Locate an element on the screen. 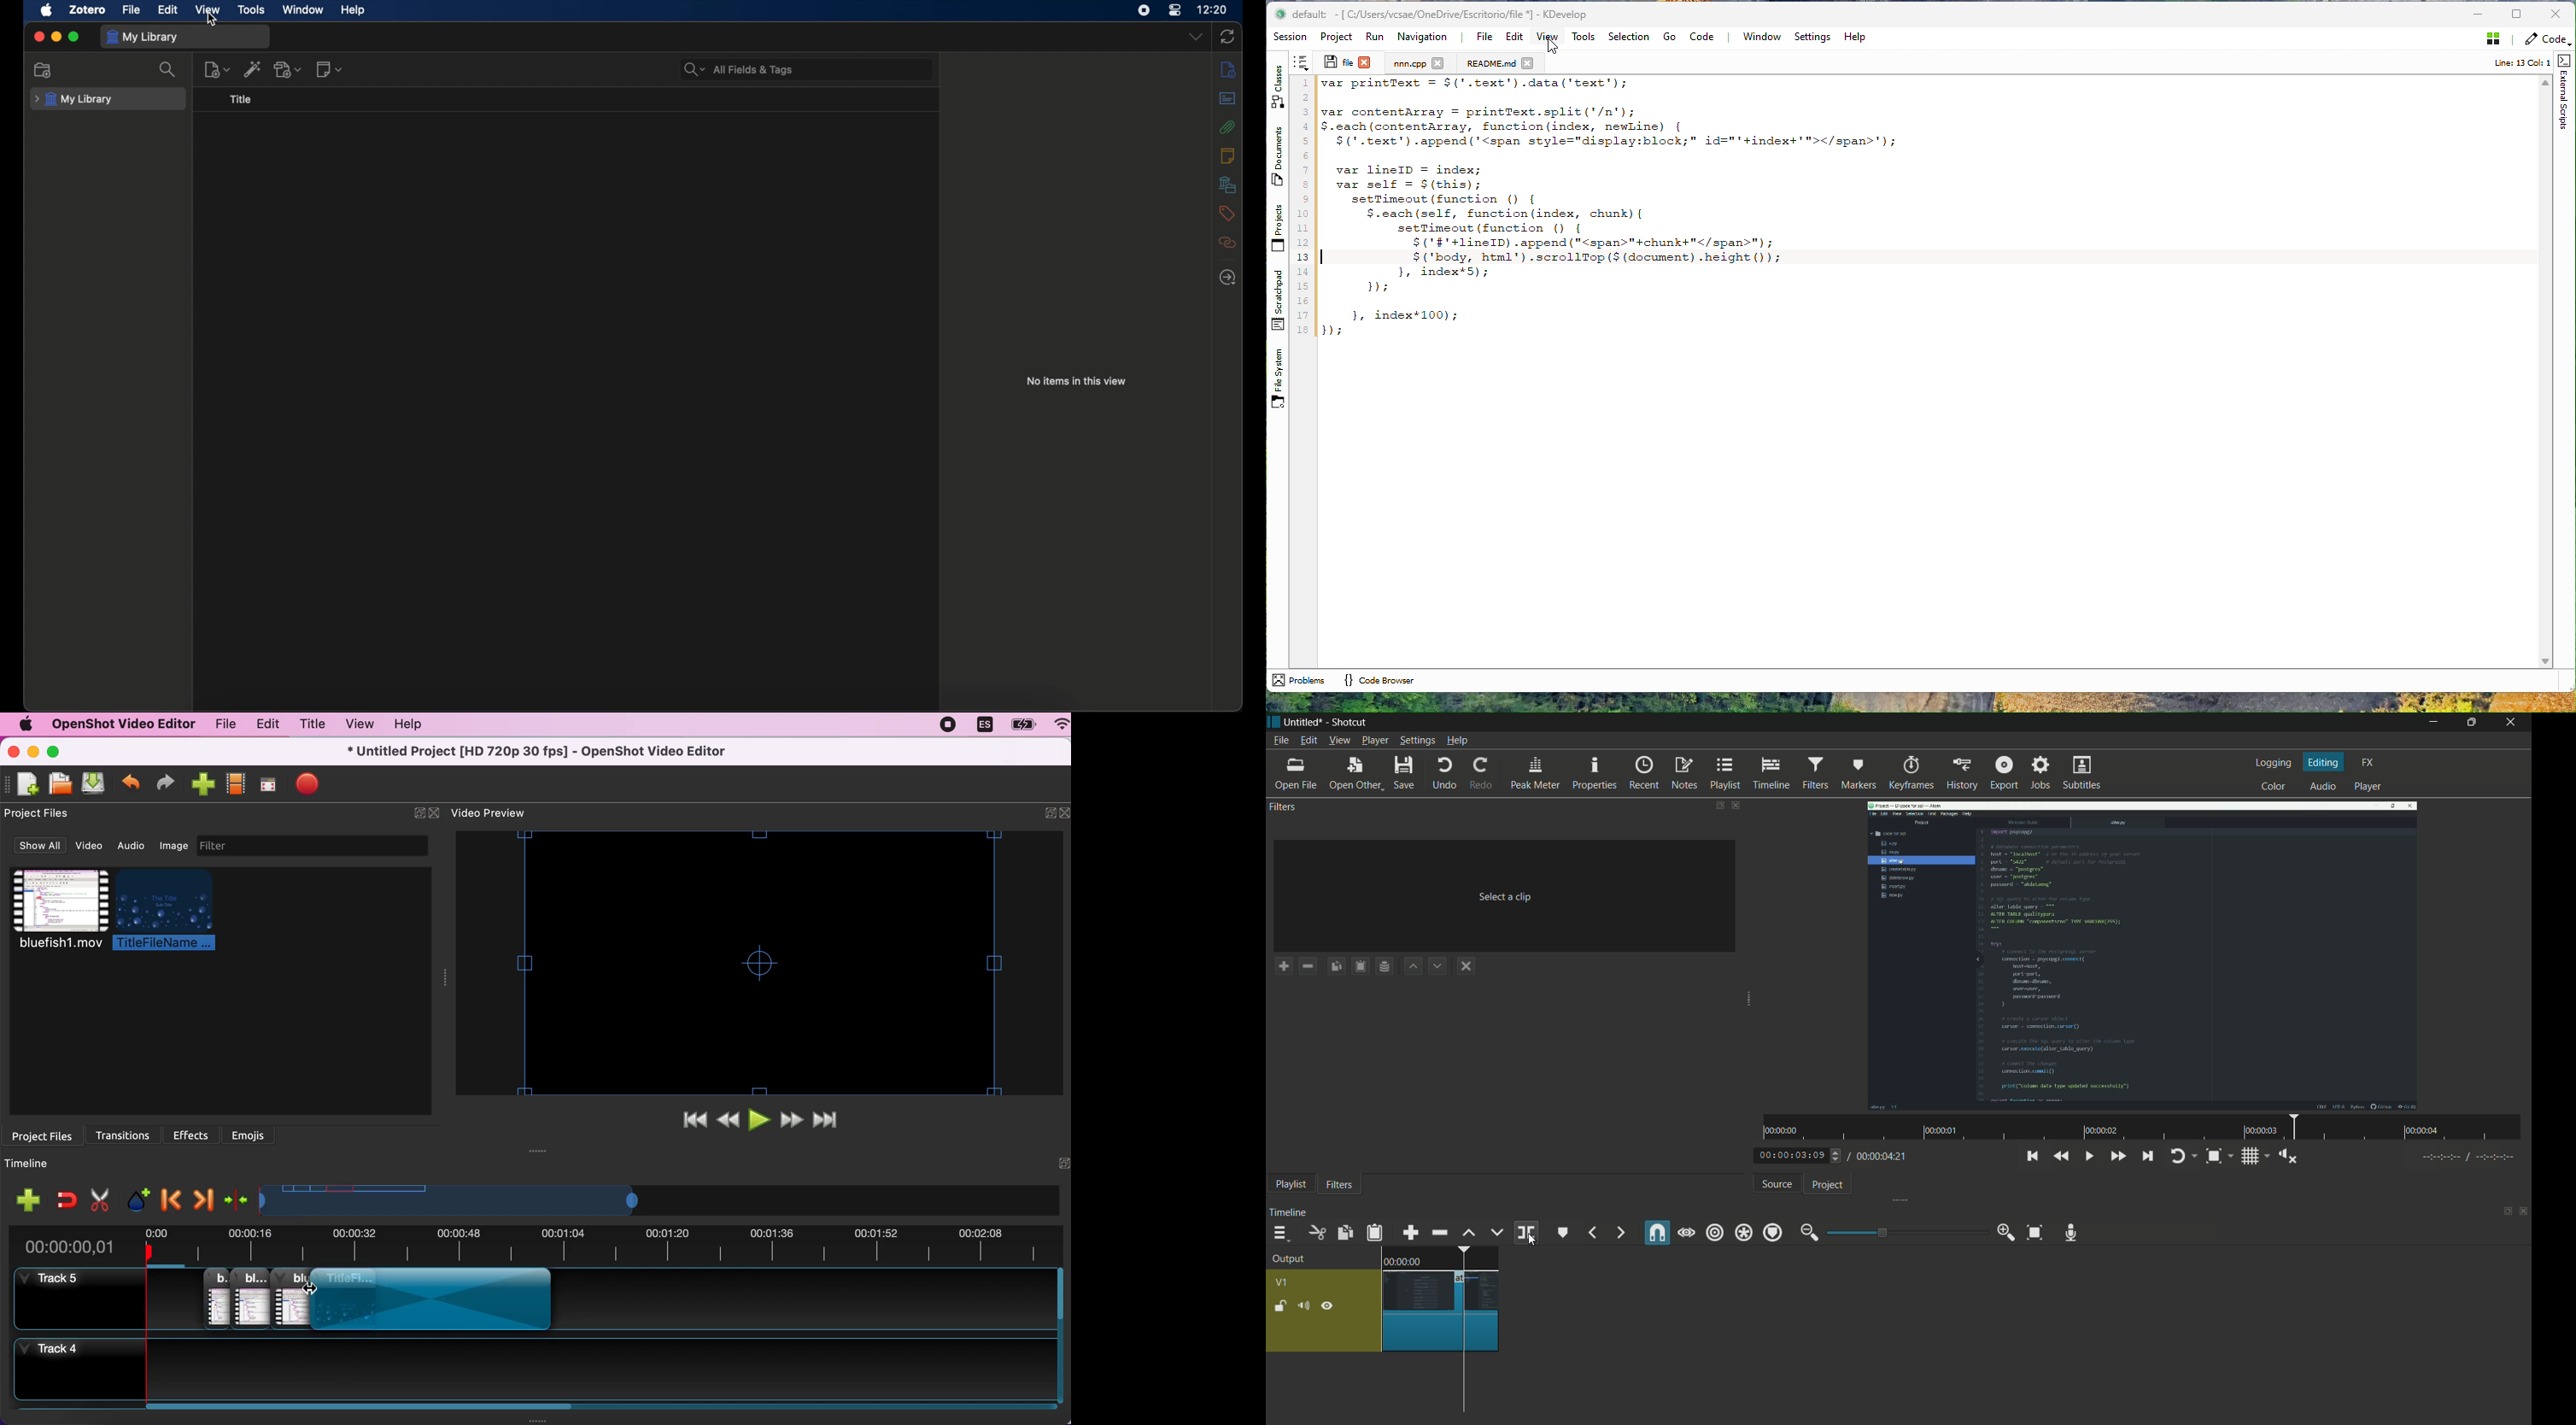 The image size is (2576, 1428). maximize is located at coordinates (75, 37).